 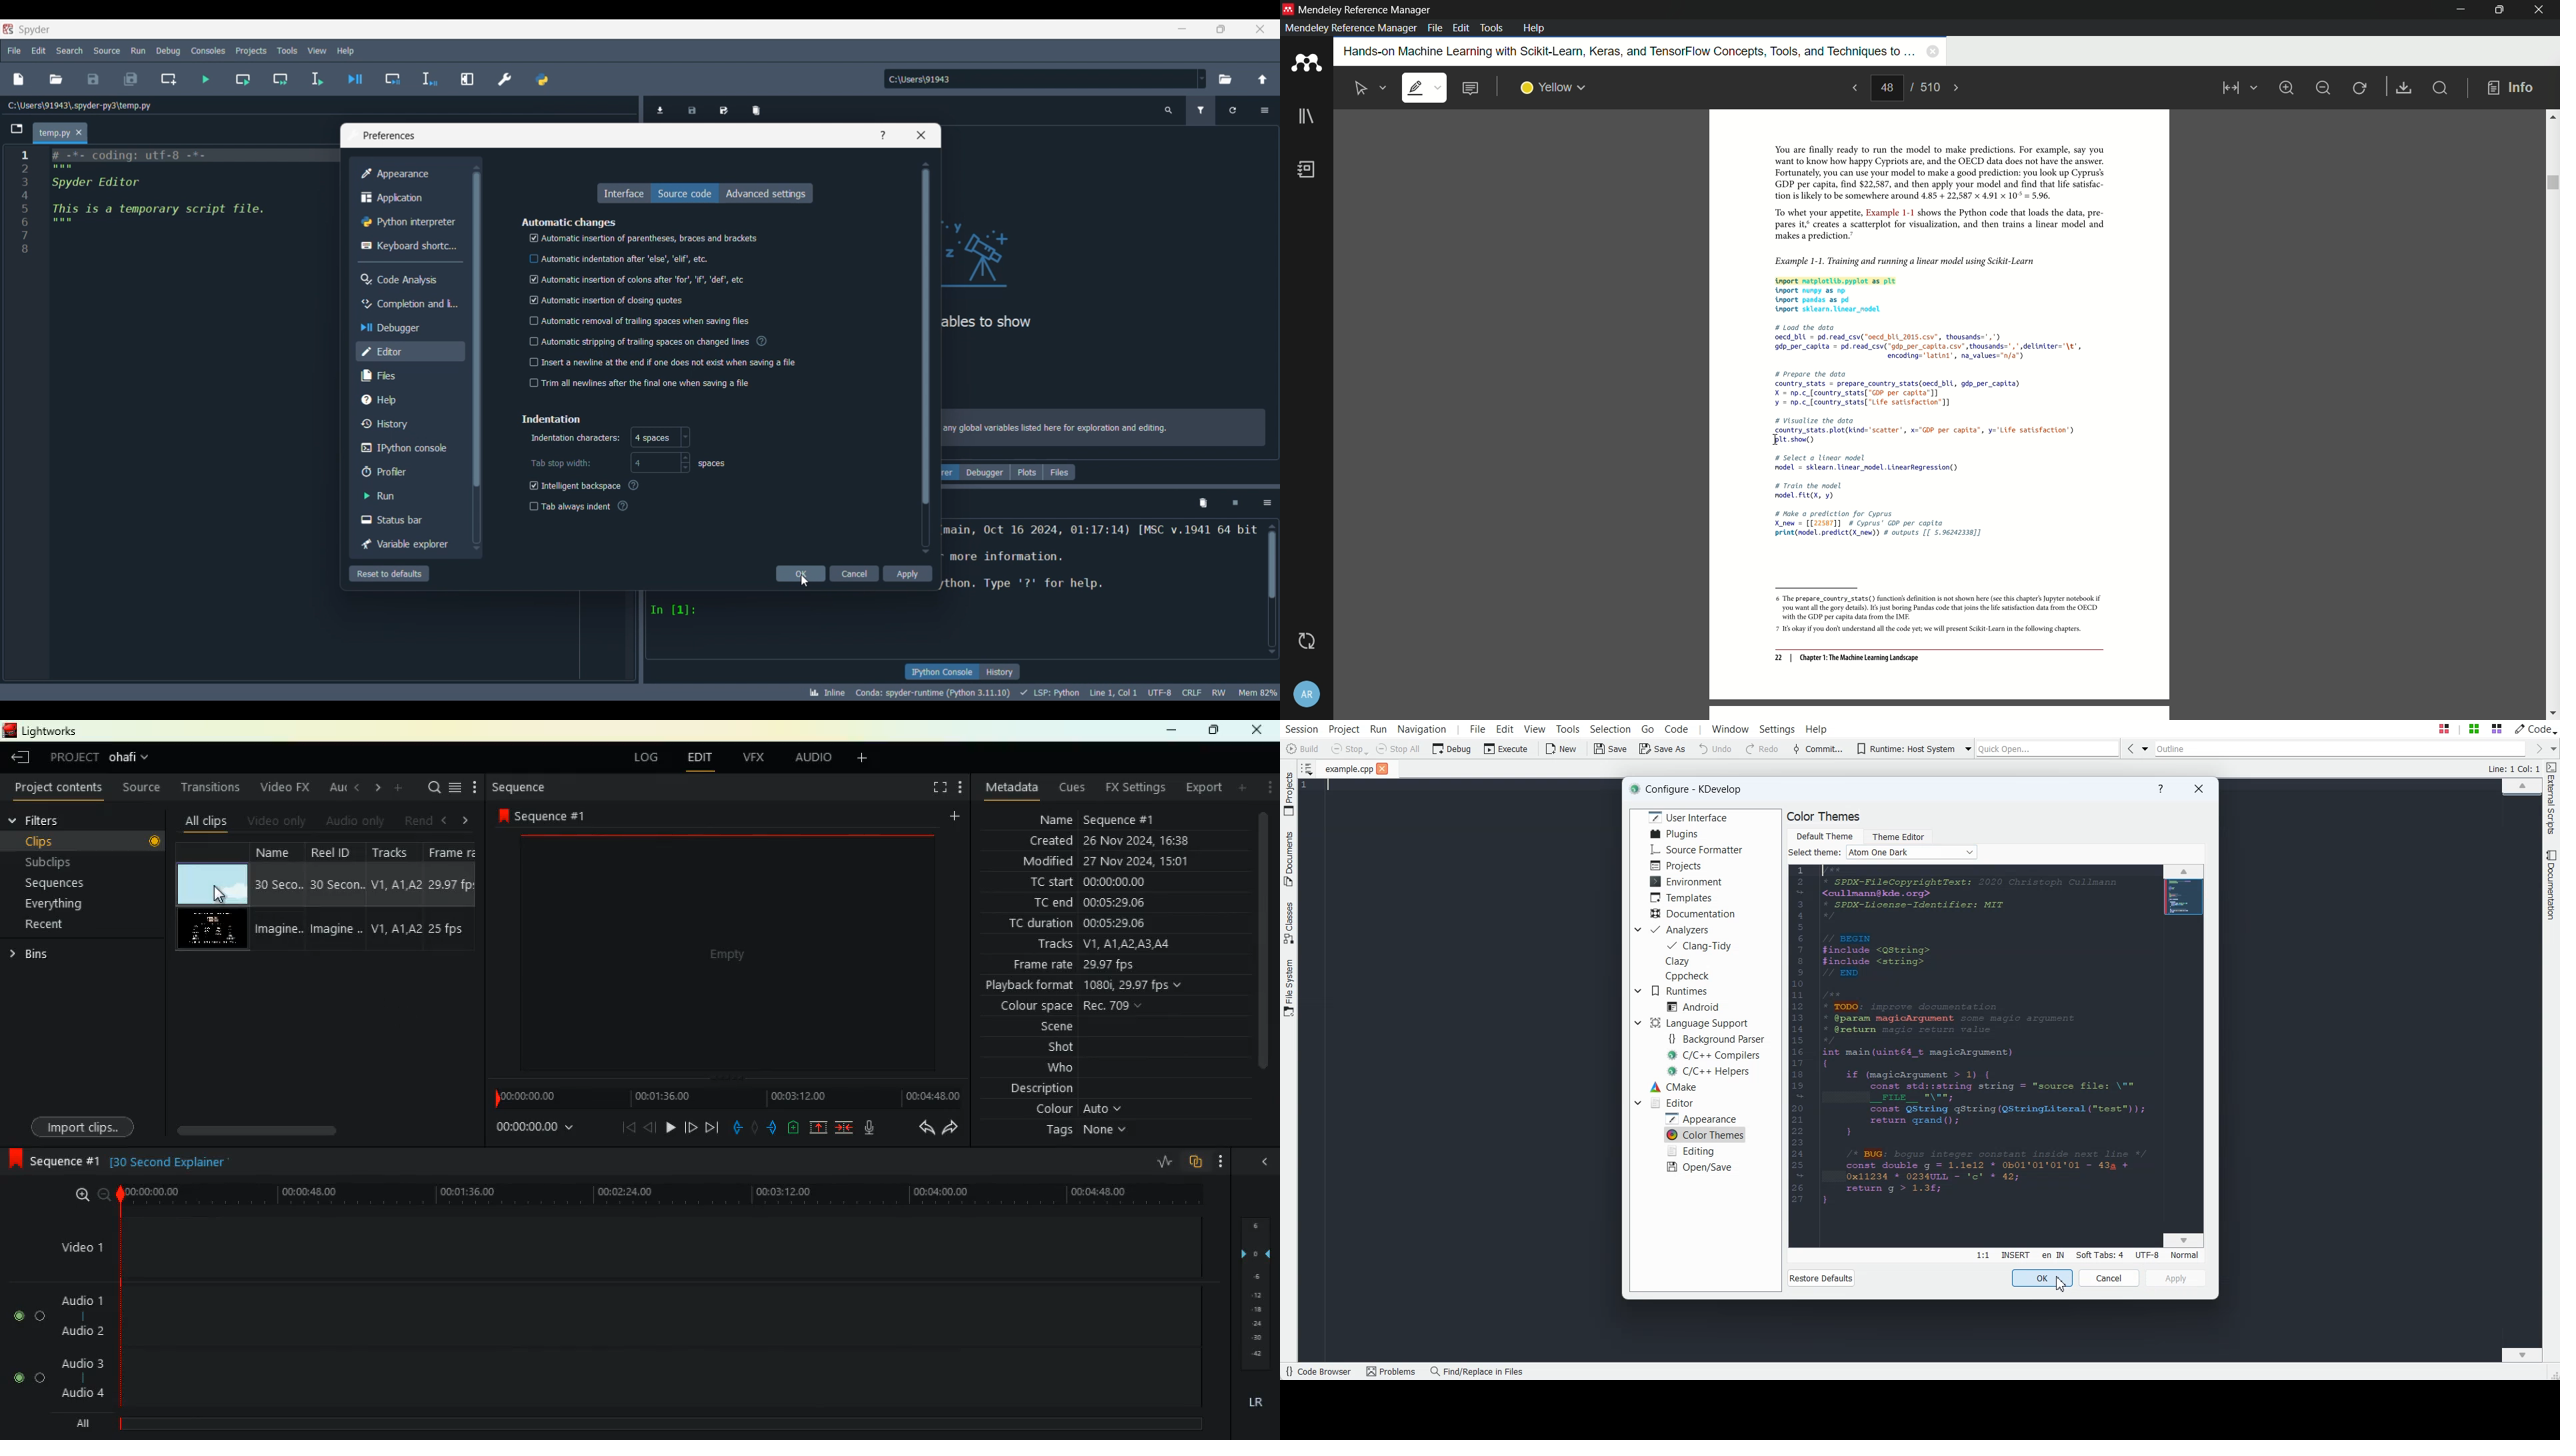 I want to click on 22 | Chapter 1: The Machine Learning Landscape, so click(x=1847, y=659).